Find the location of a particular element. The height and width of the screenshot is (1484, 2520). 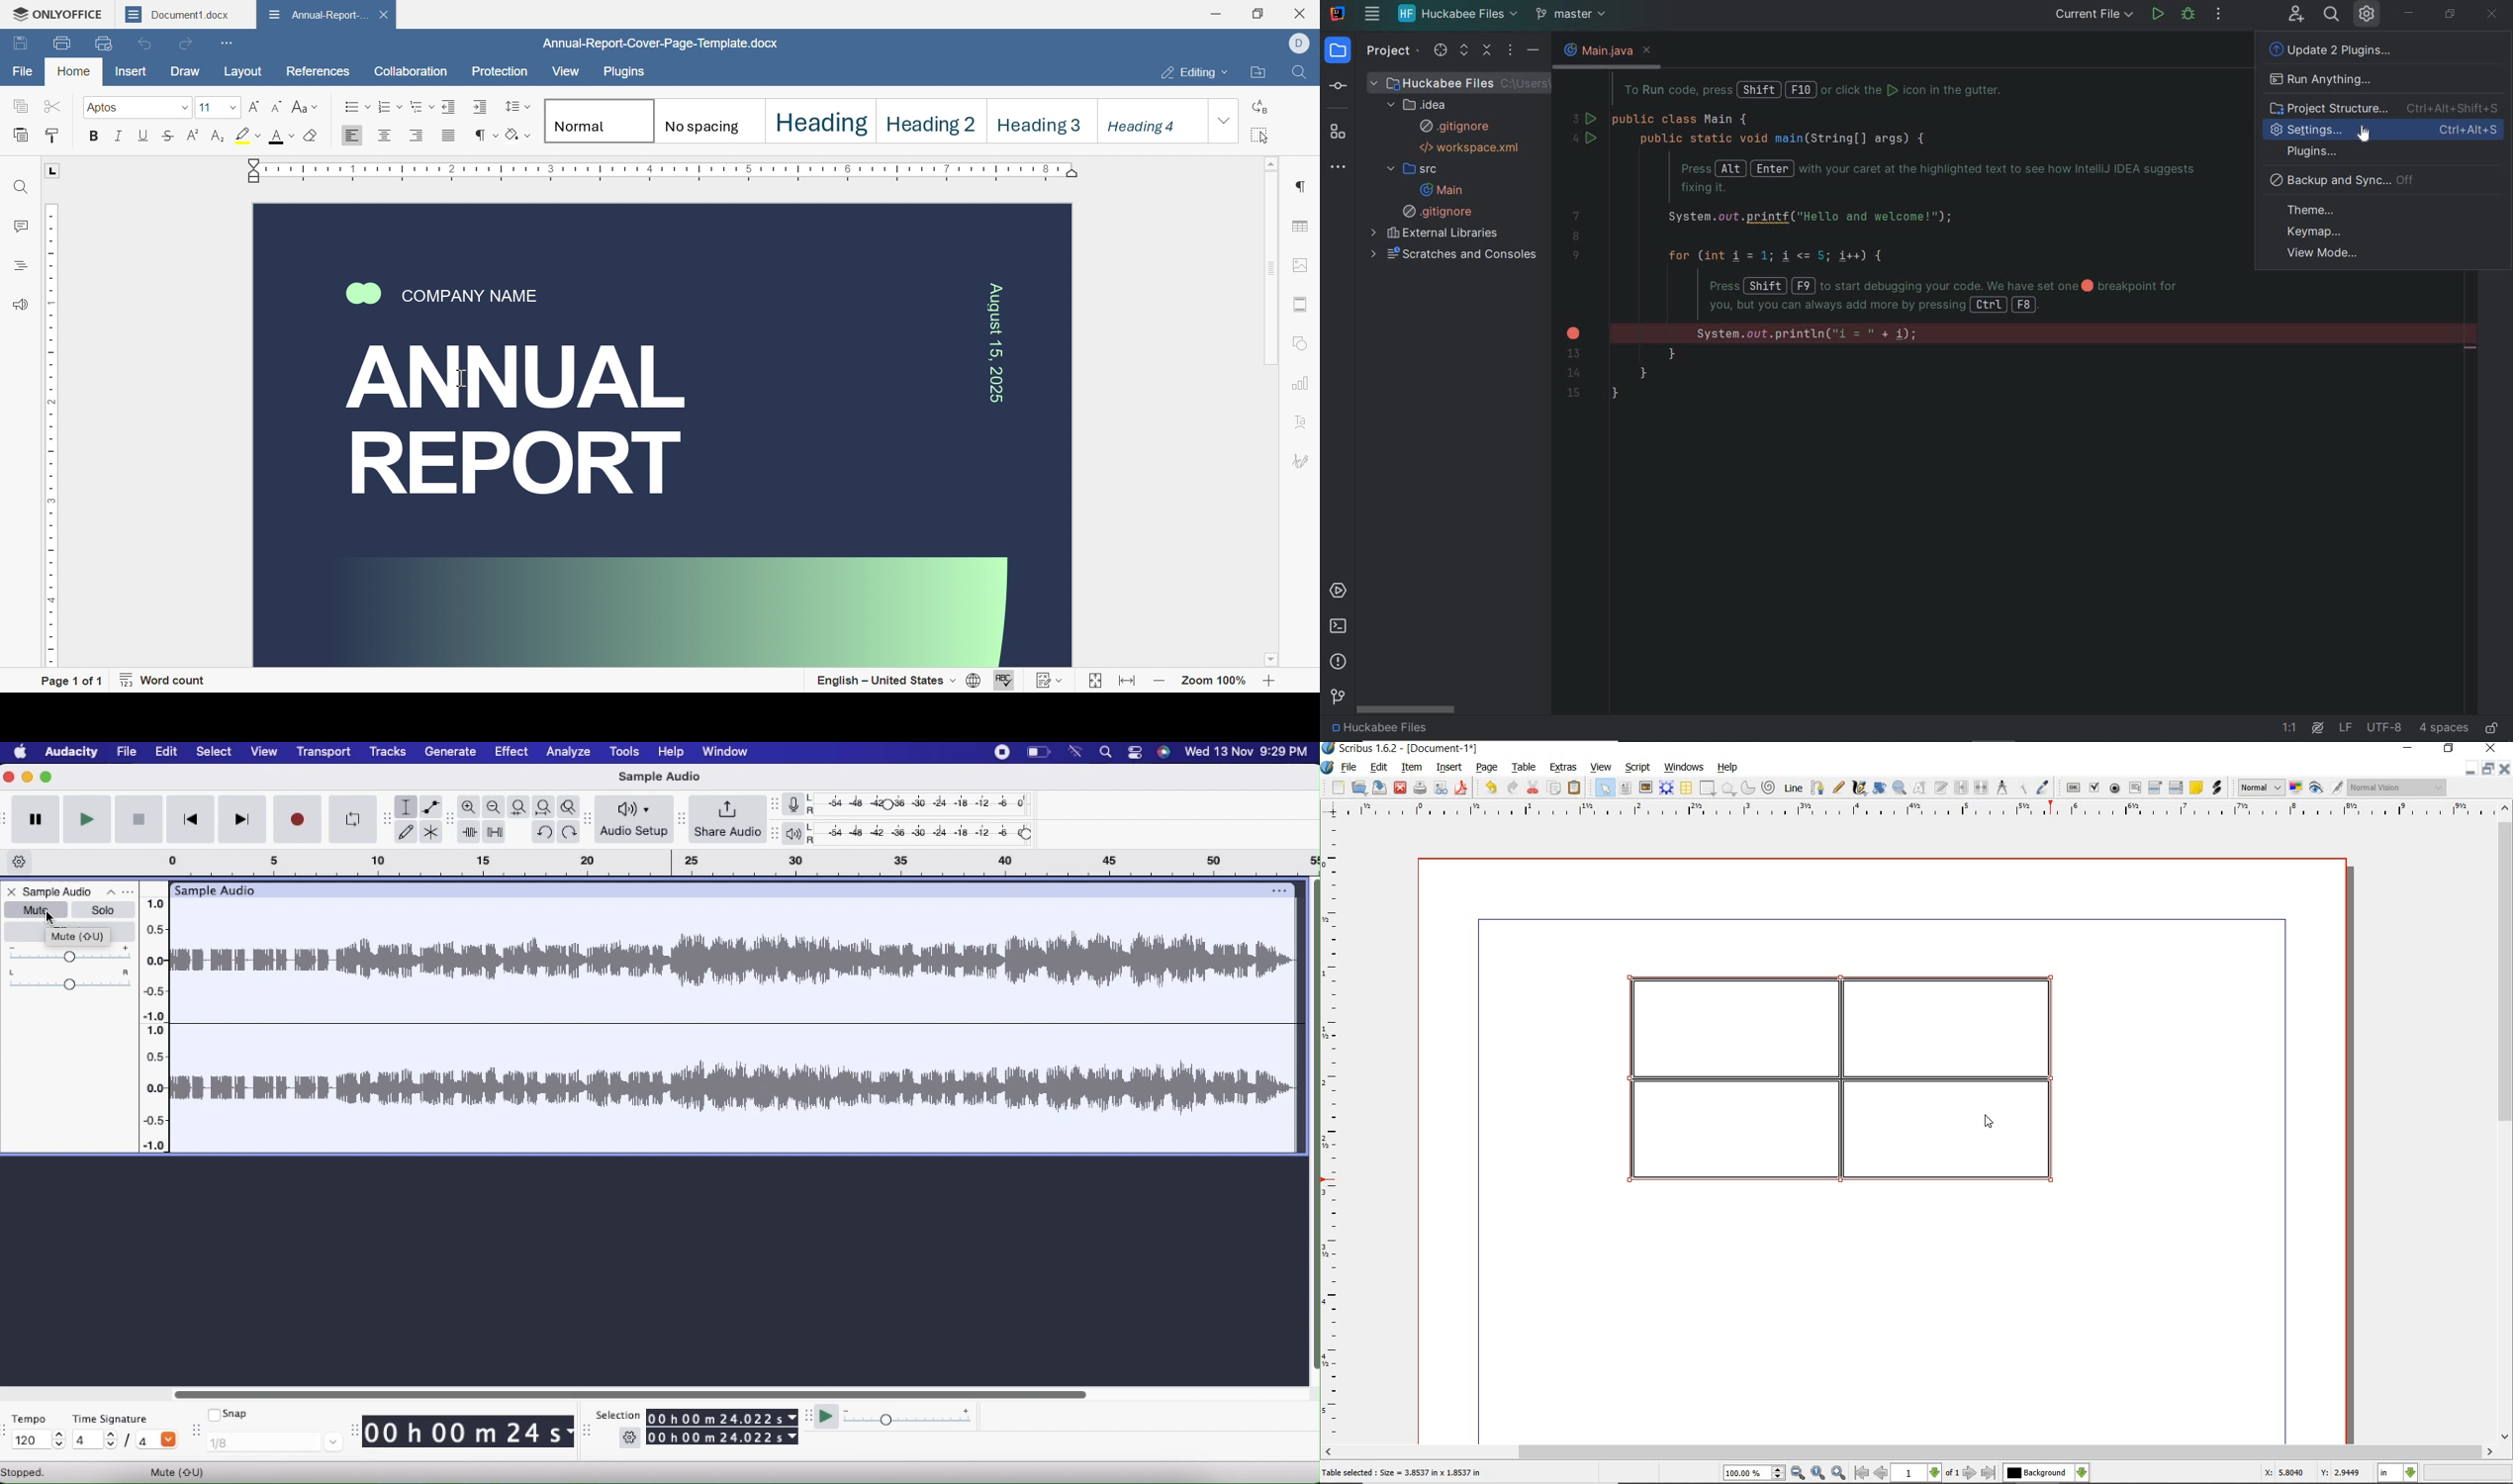

minimize is located at coordinates (2470, 769).